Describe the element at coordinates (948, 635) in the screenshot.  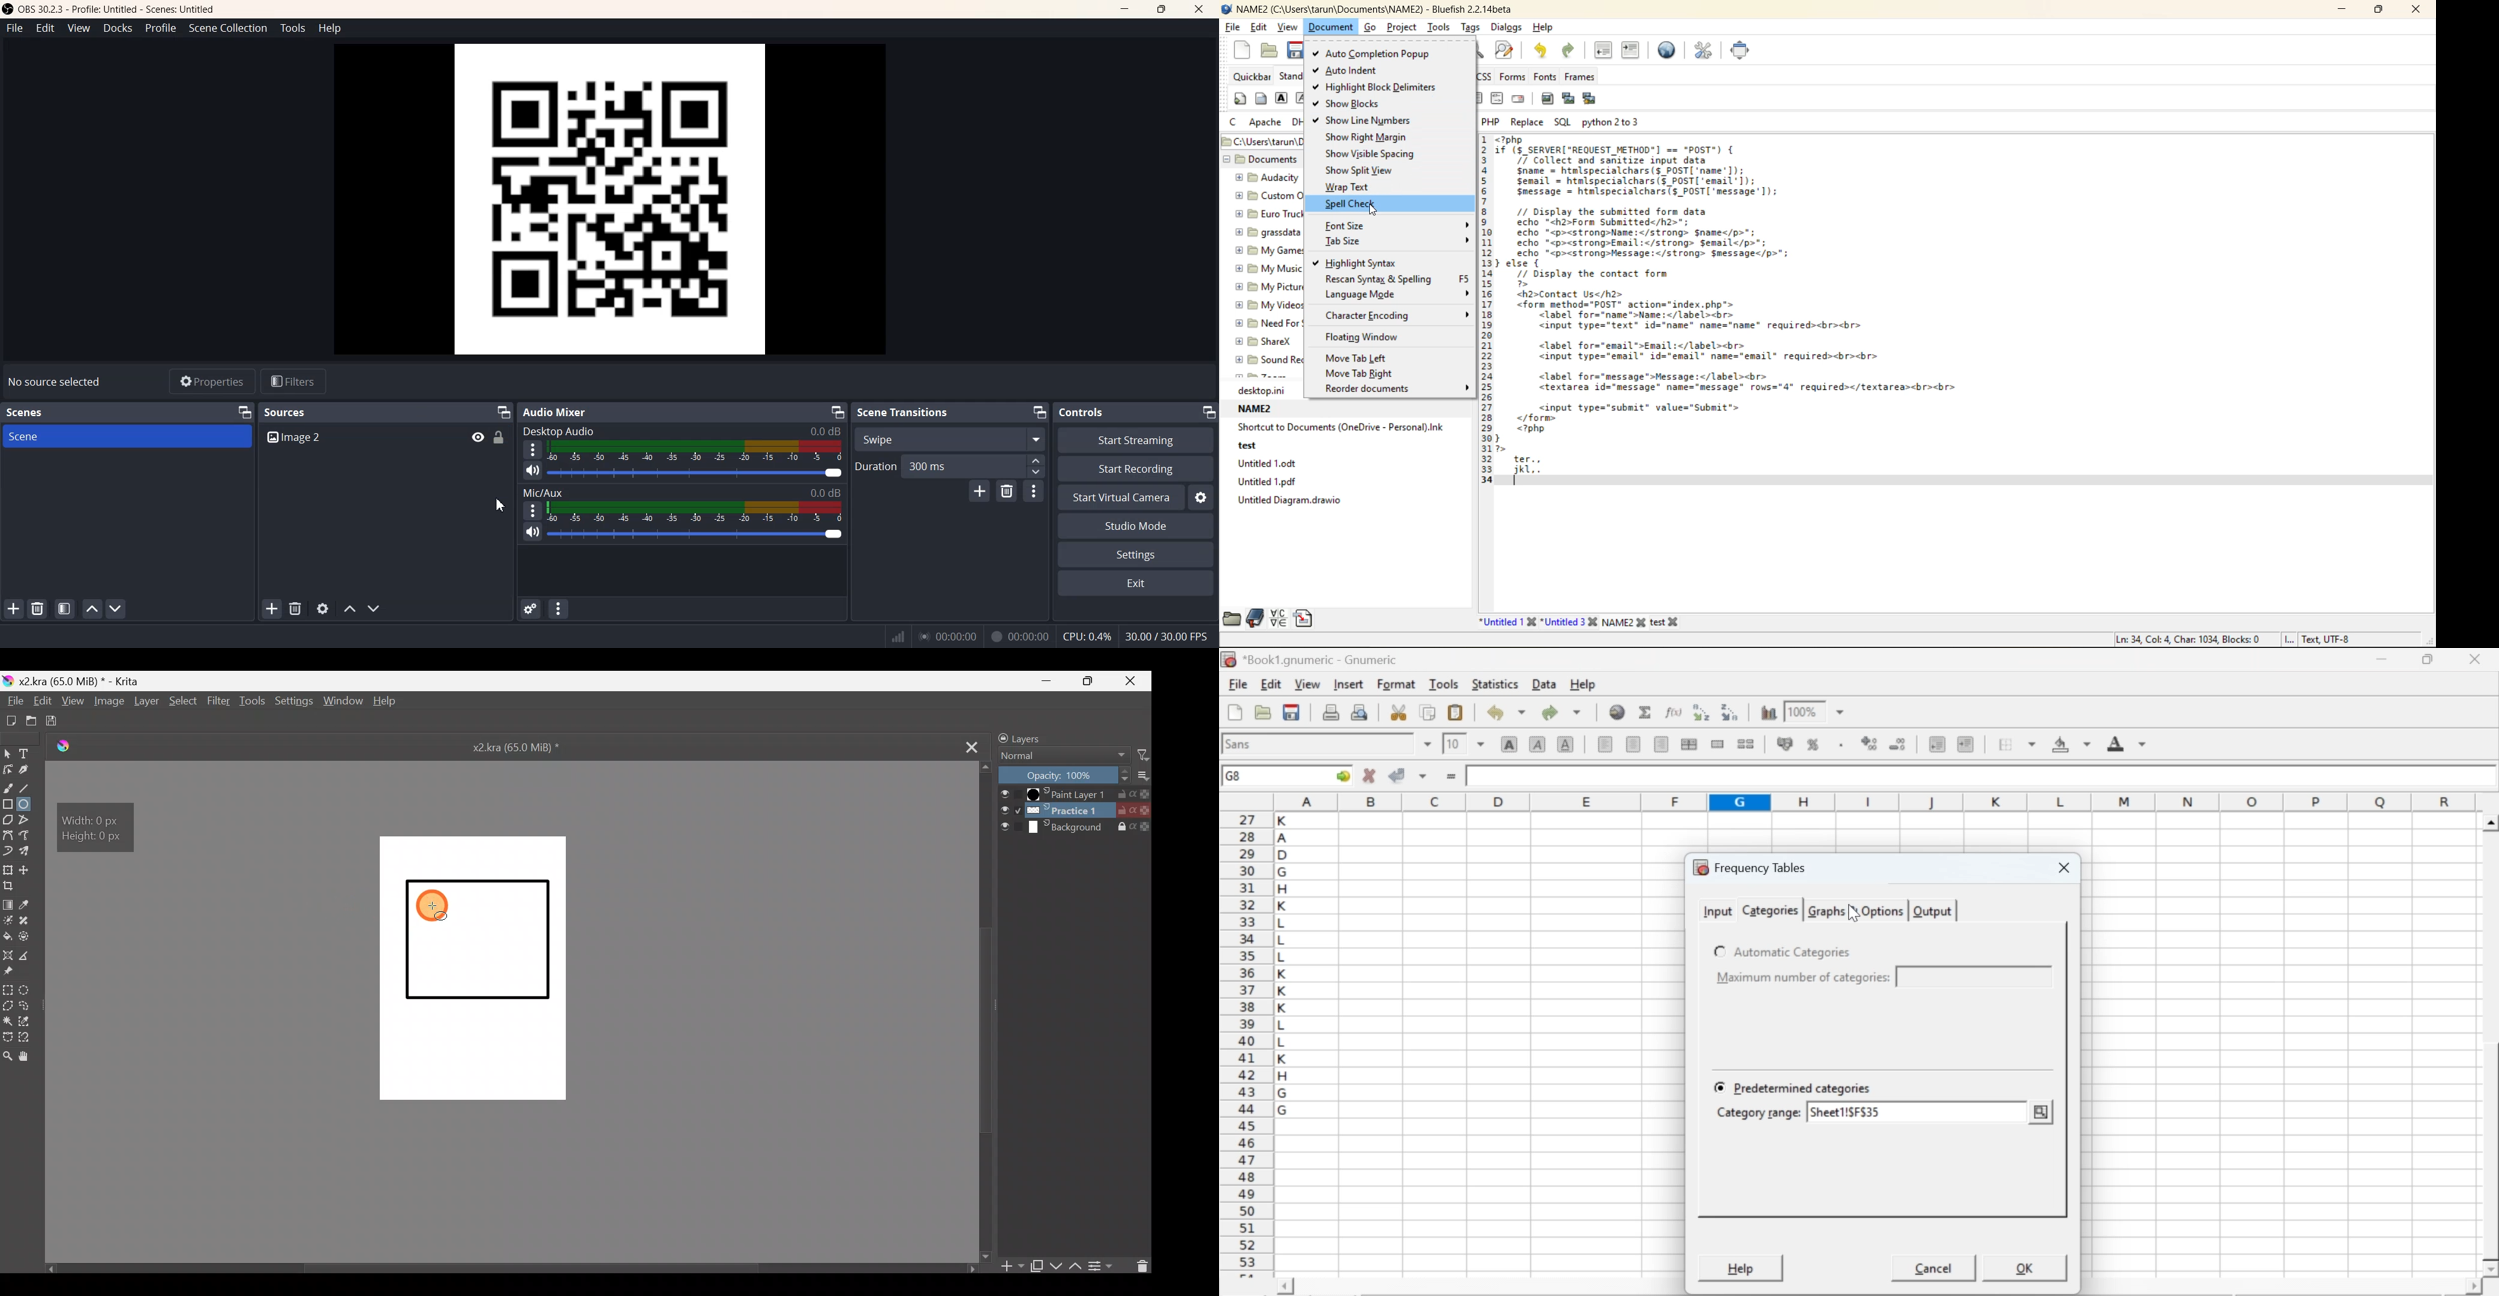
I see `00.00.00` at that location.